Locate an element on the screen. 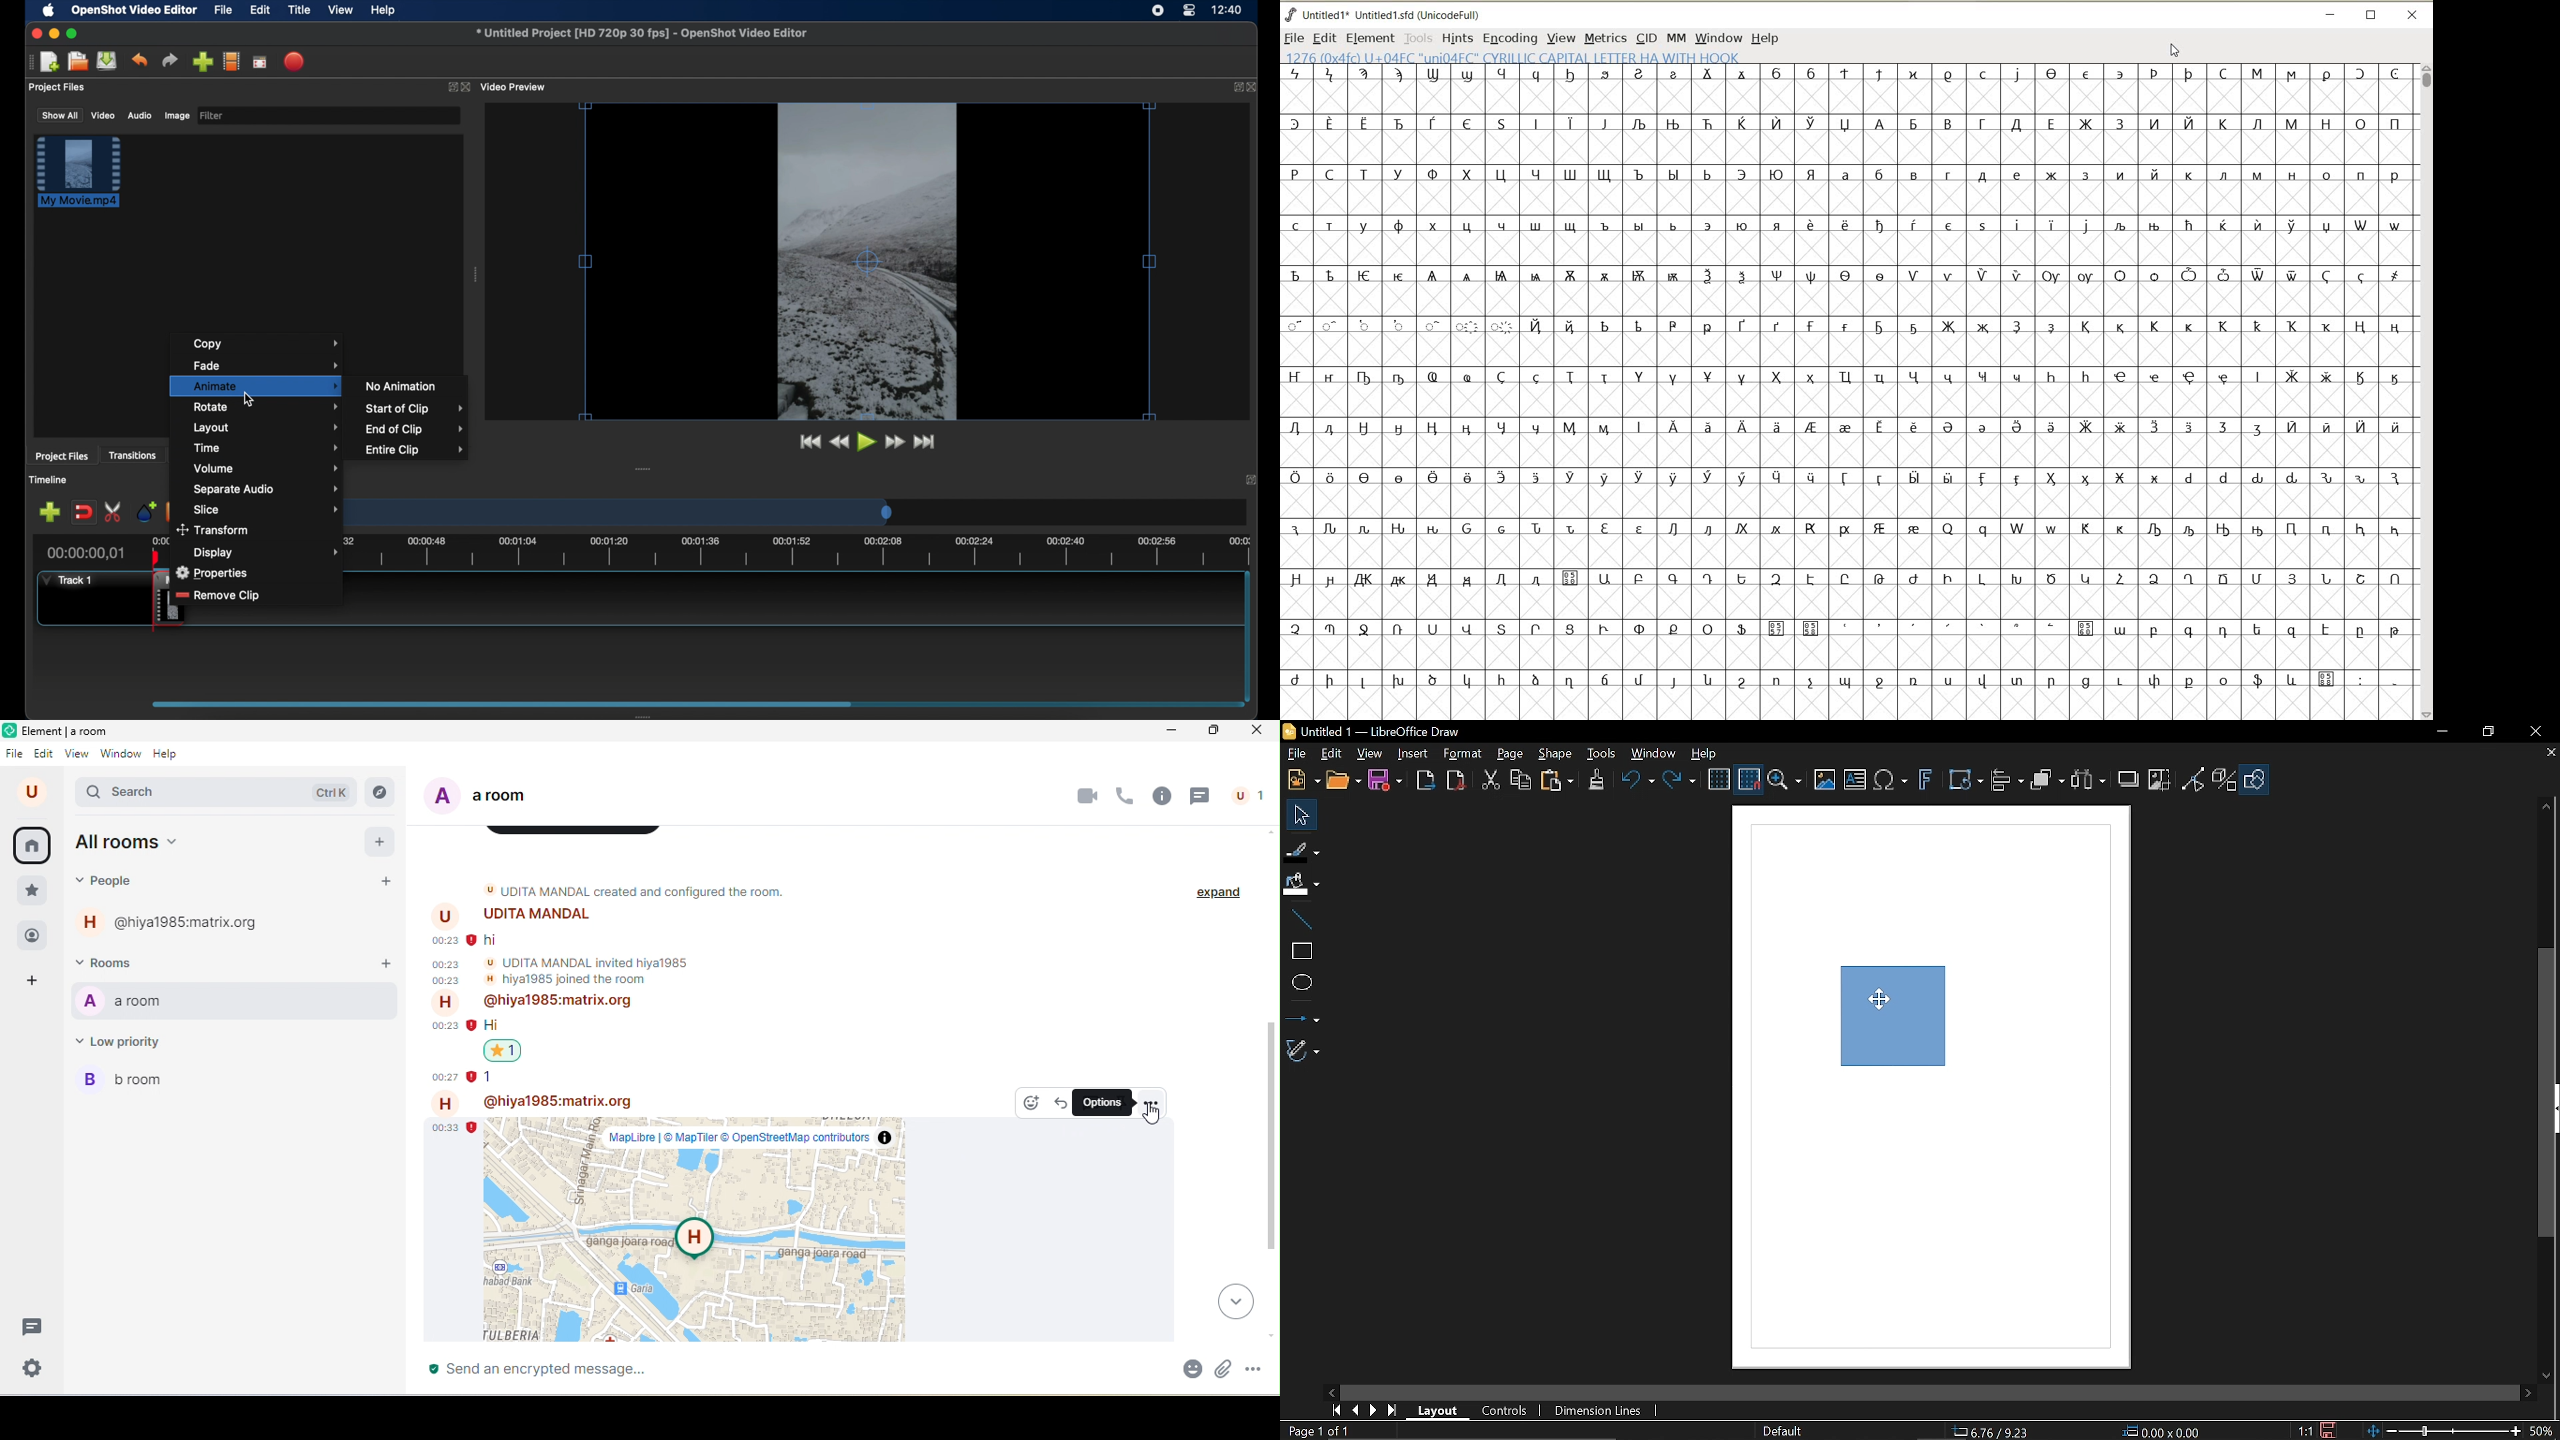 This screenshot has width=2576, height=1456. explore rooms is located at coordinates (381, 794).